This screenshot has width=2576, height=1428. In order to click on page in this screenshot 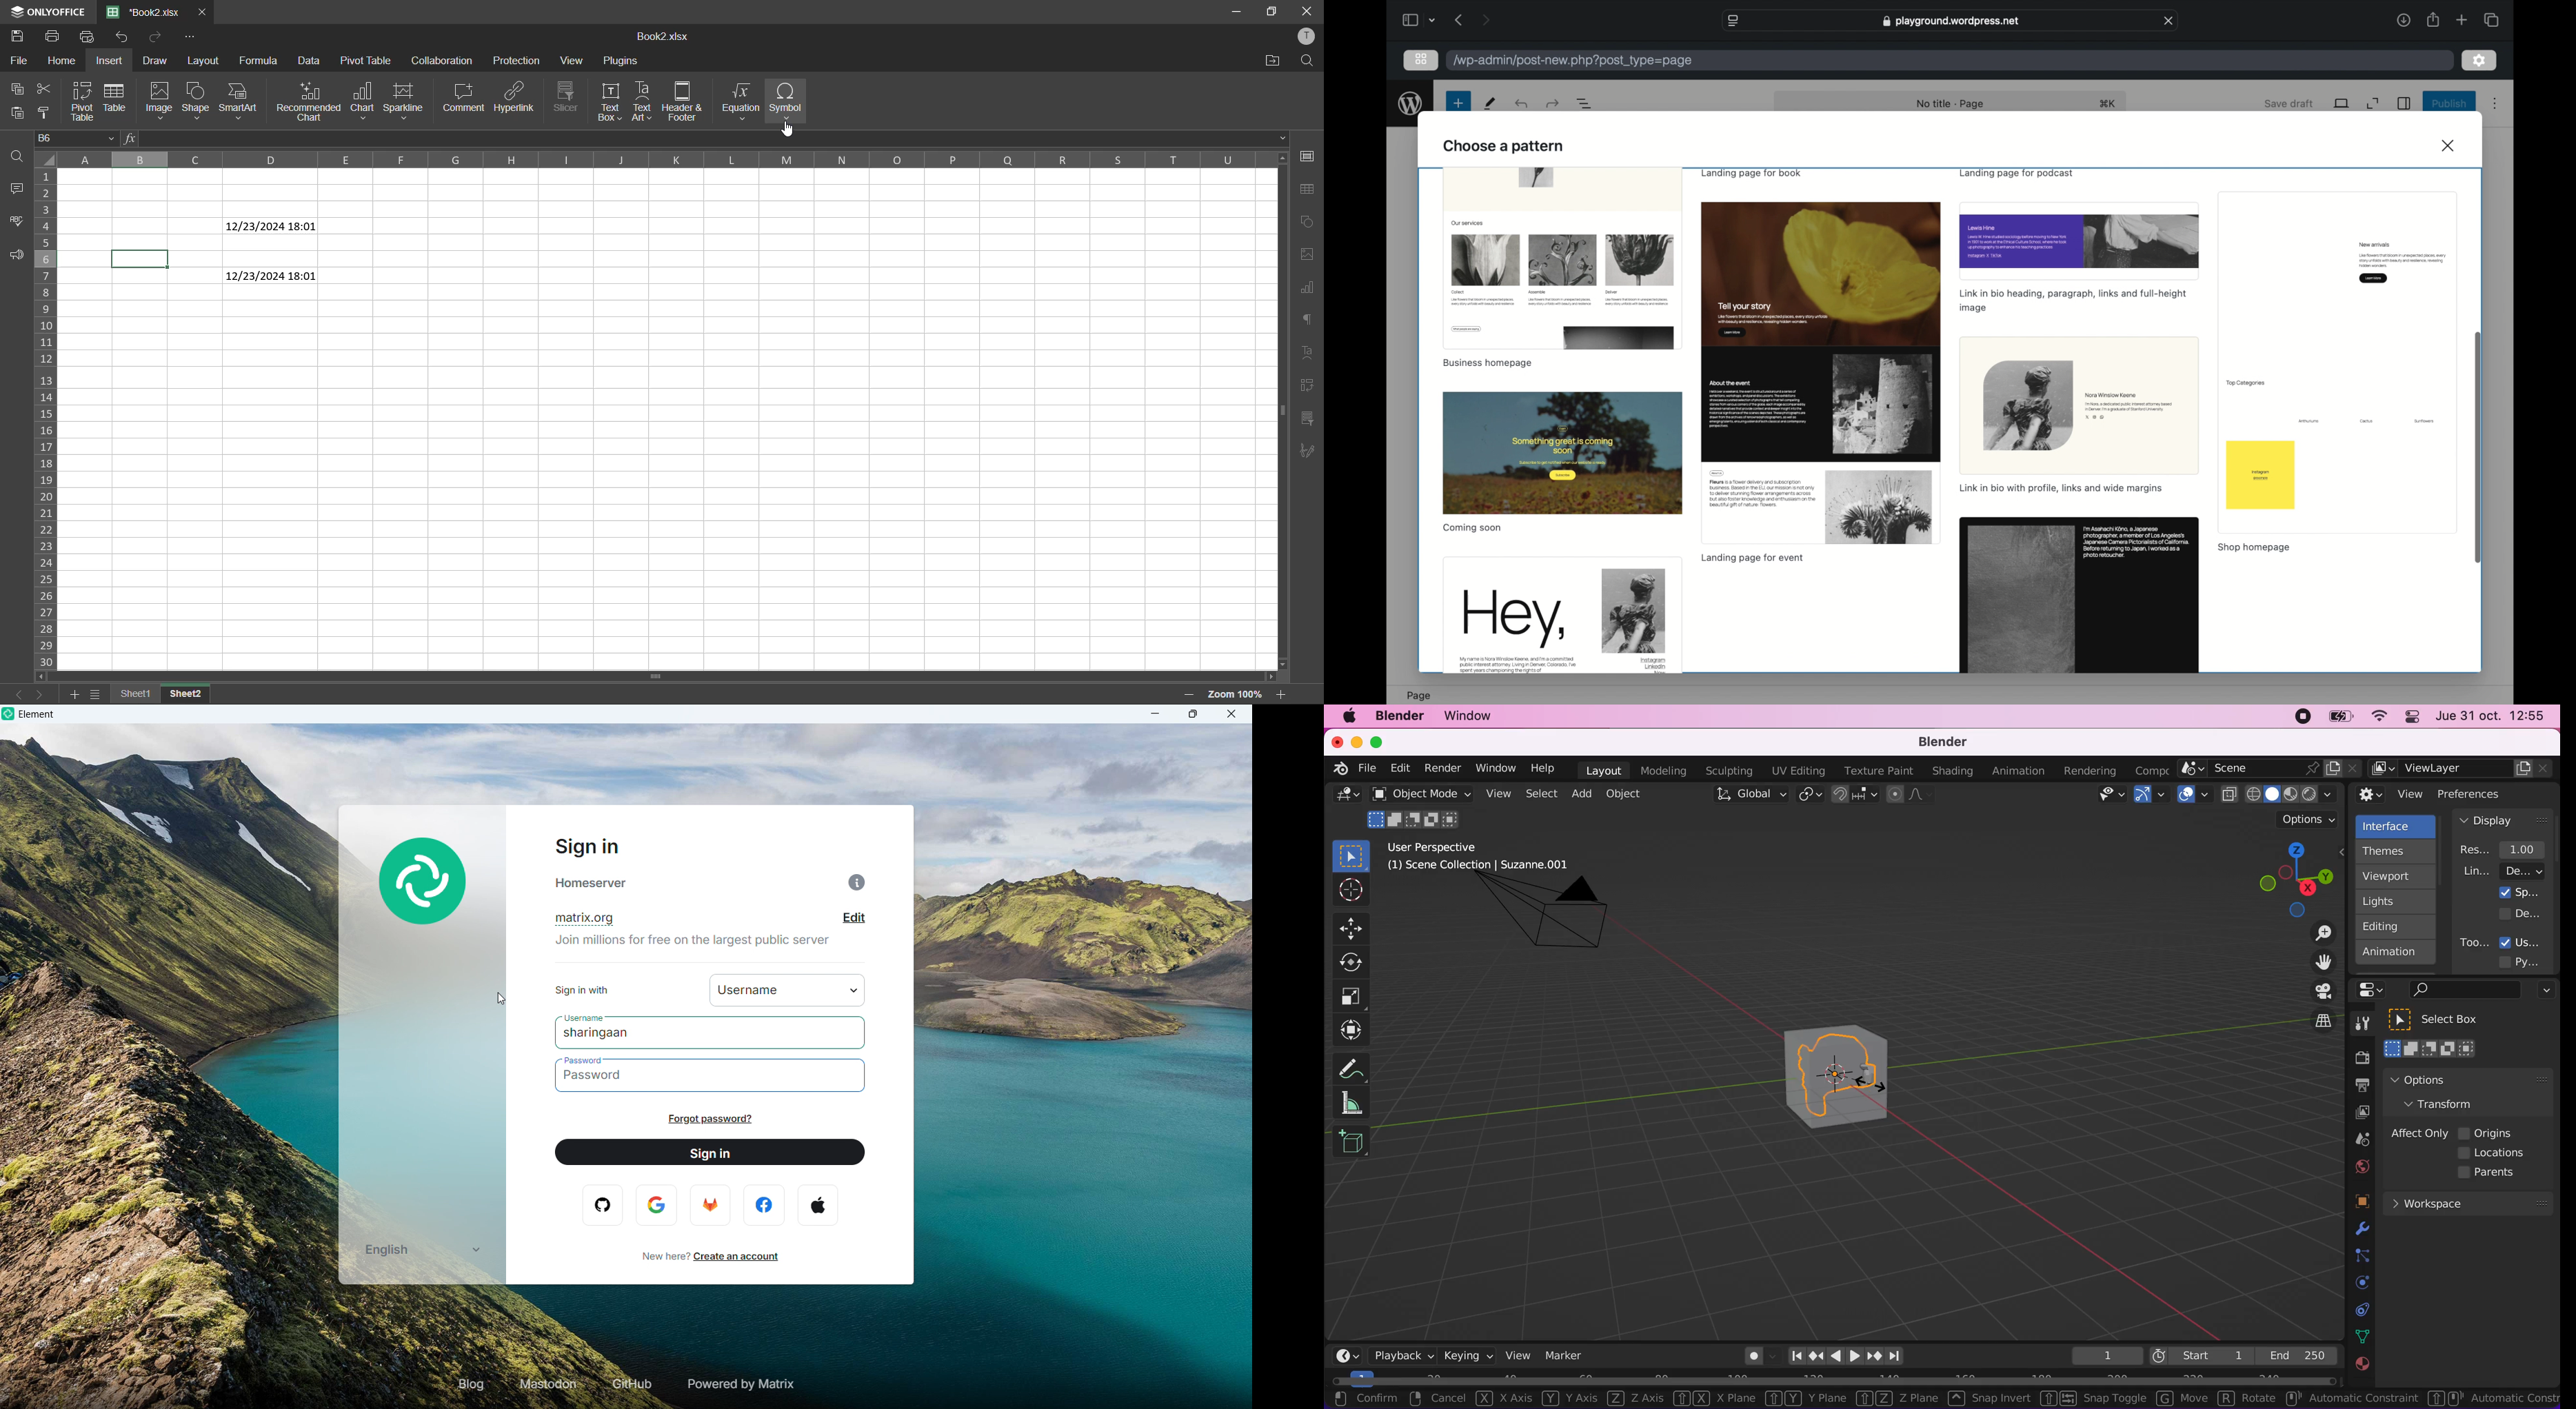, I will do `click(1418, 695)`.